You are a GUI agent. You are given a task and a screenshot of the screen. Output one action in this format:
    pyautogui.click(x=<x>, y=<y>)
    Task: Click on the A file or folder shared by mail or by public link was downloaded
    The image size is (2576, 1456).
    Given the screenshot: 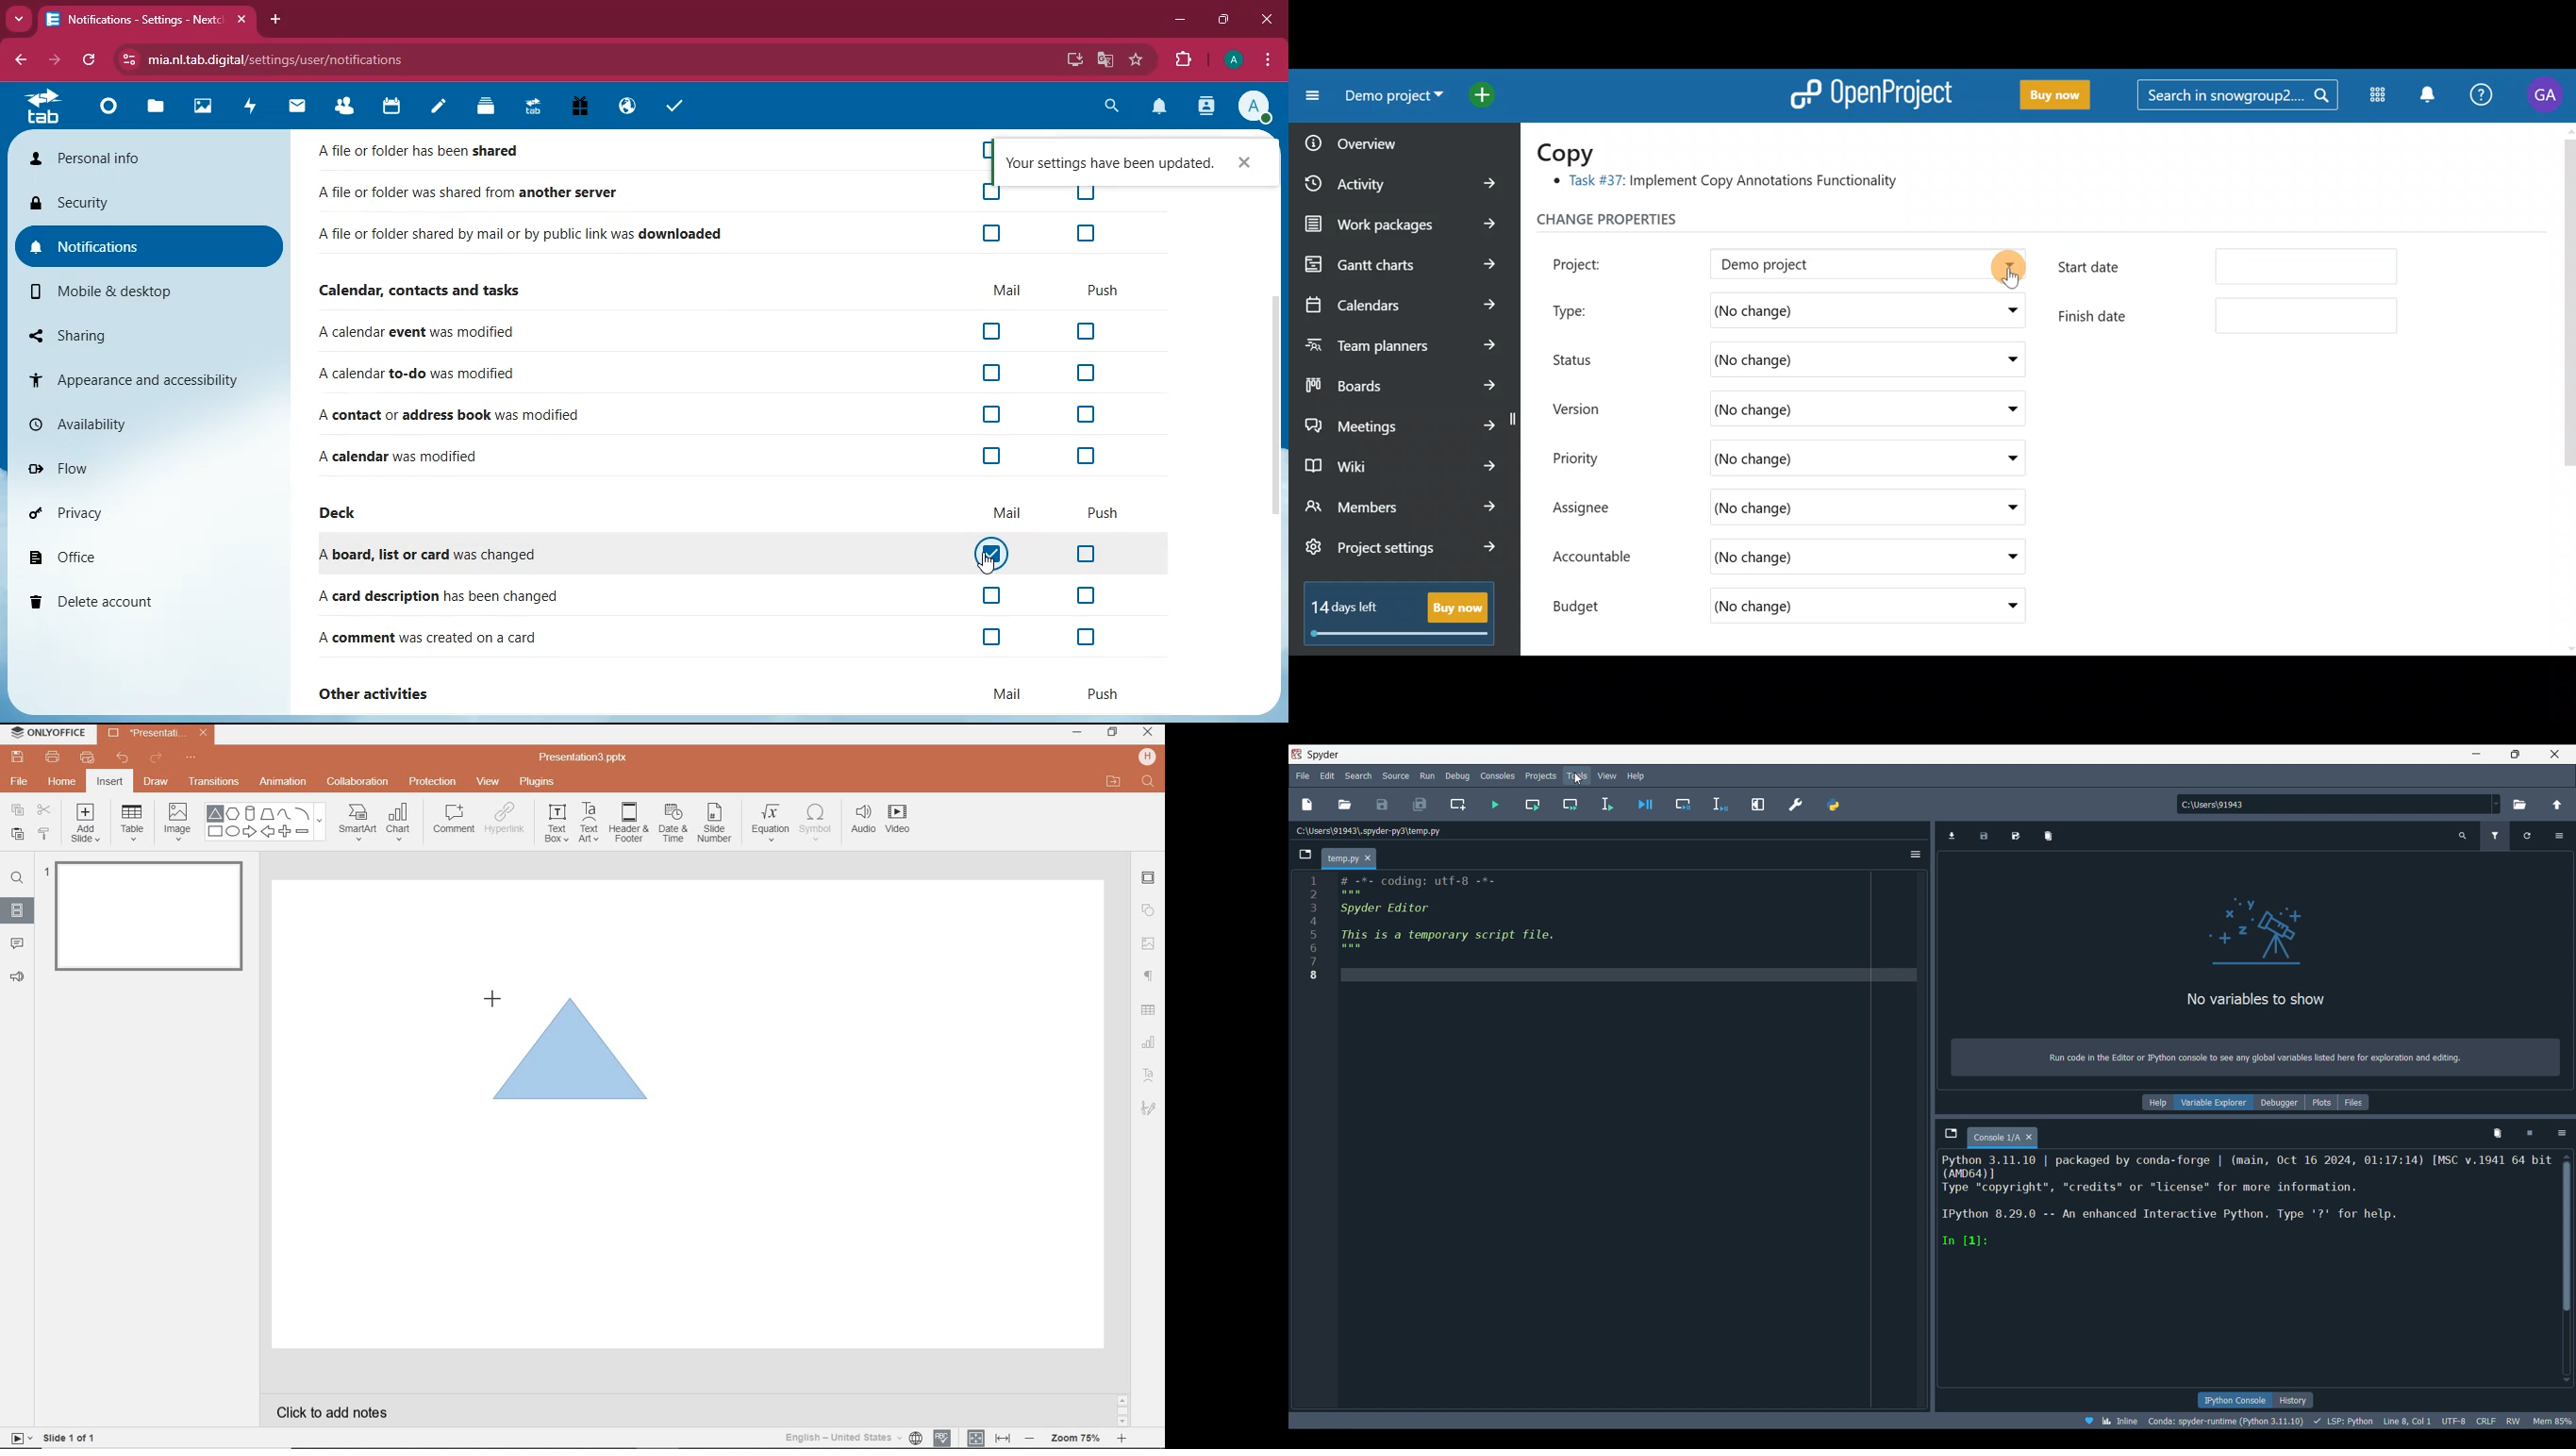 What is the action you would take?
    pyautogui.click(x=521, y=231)
    